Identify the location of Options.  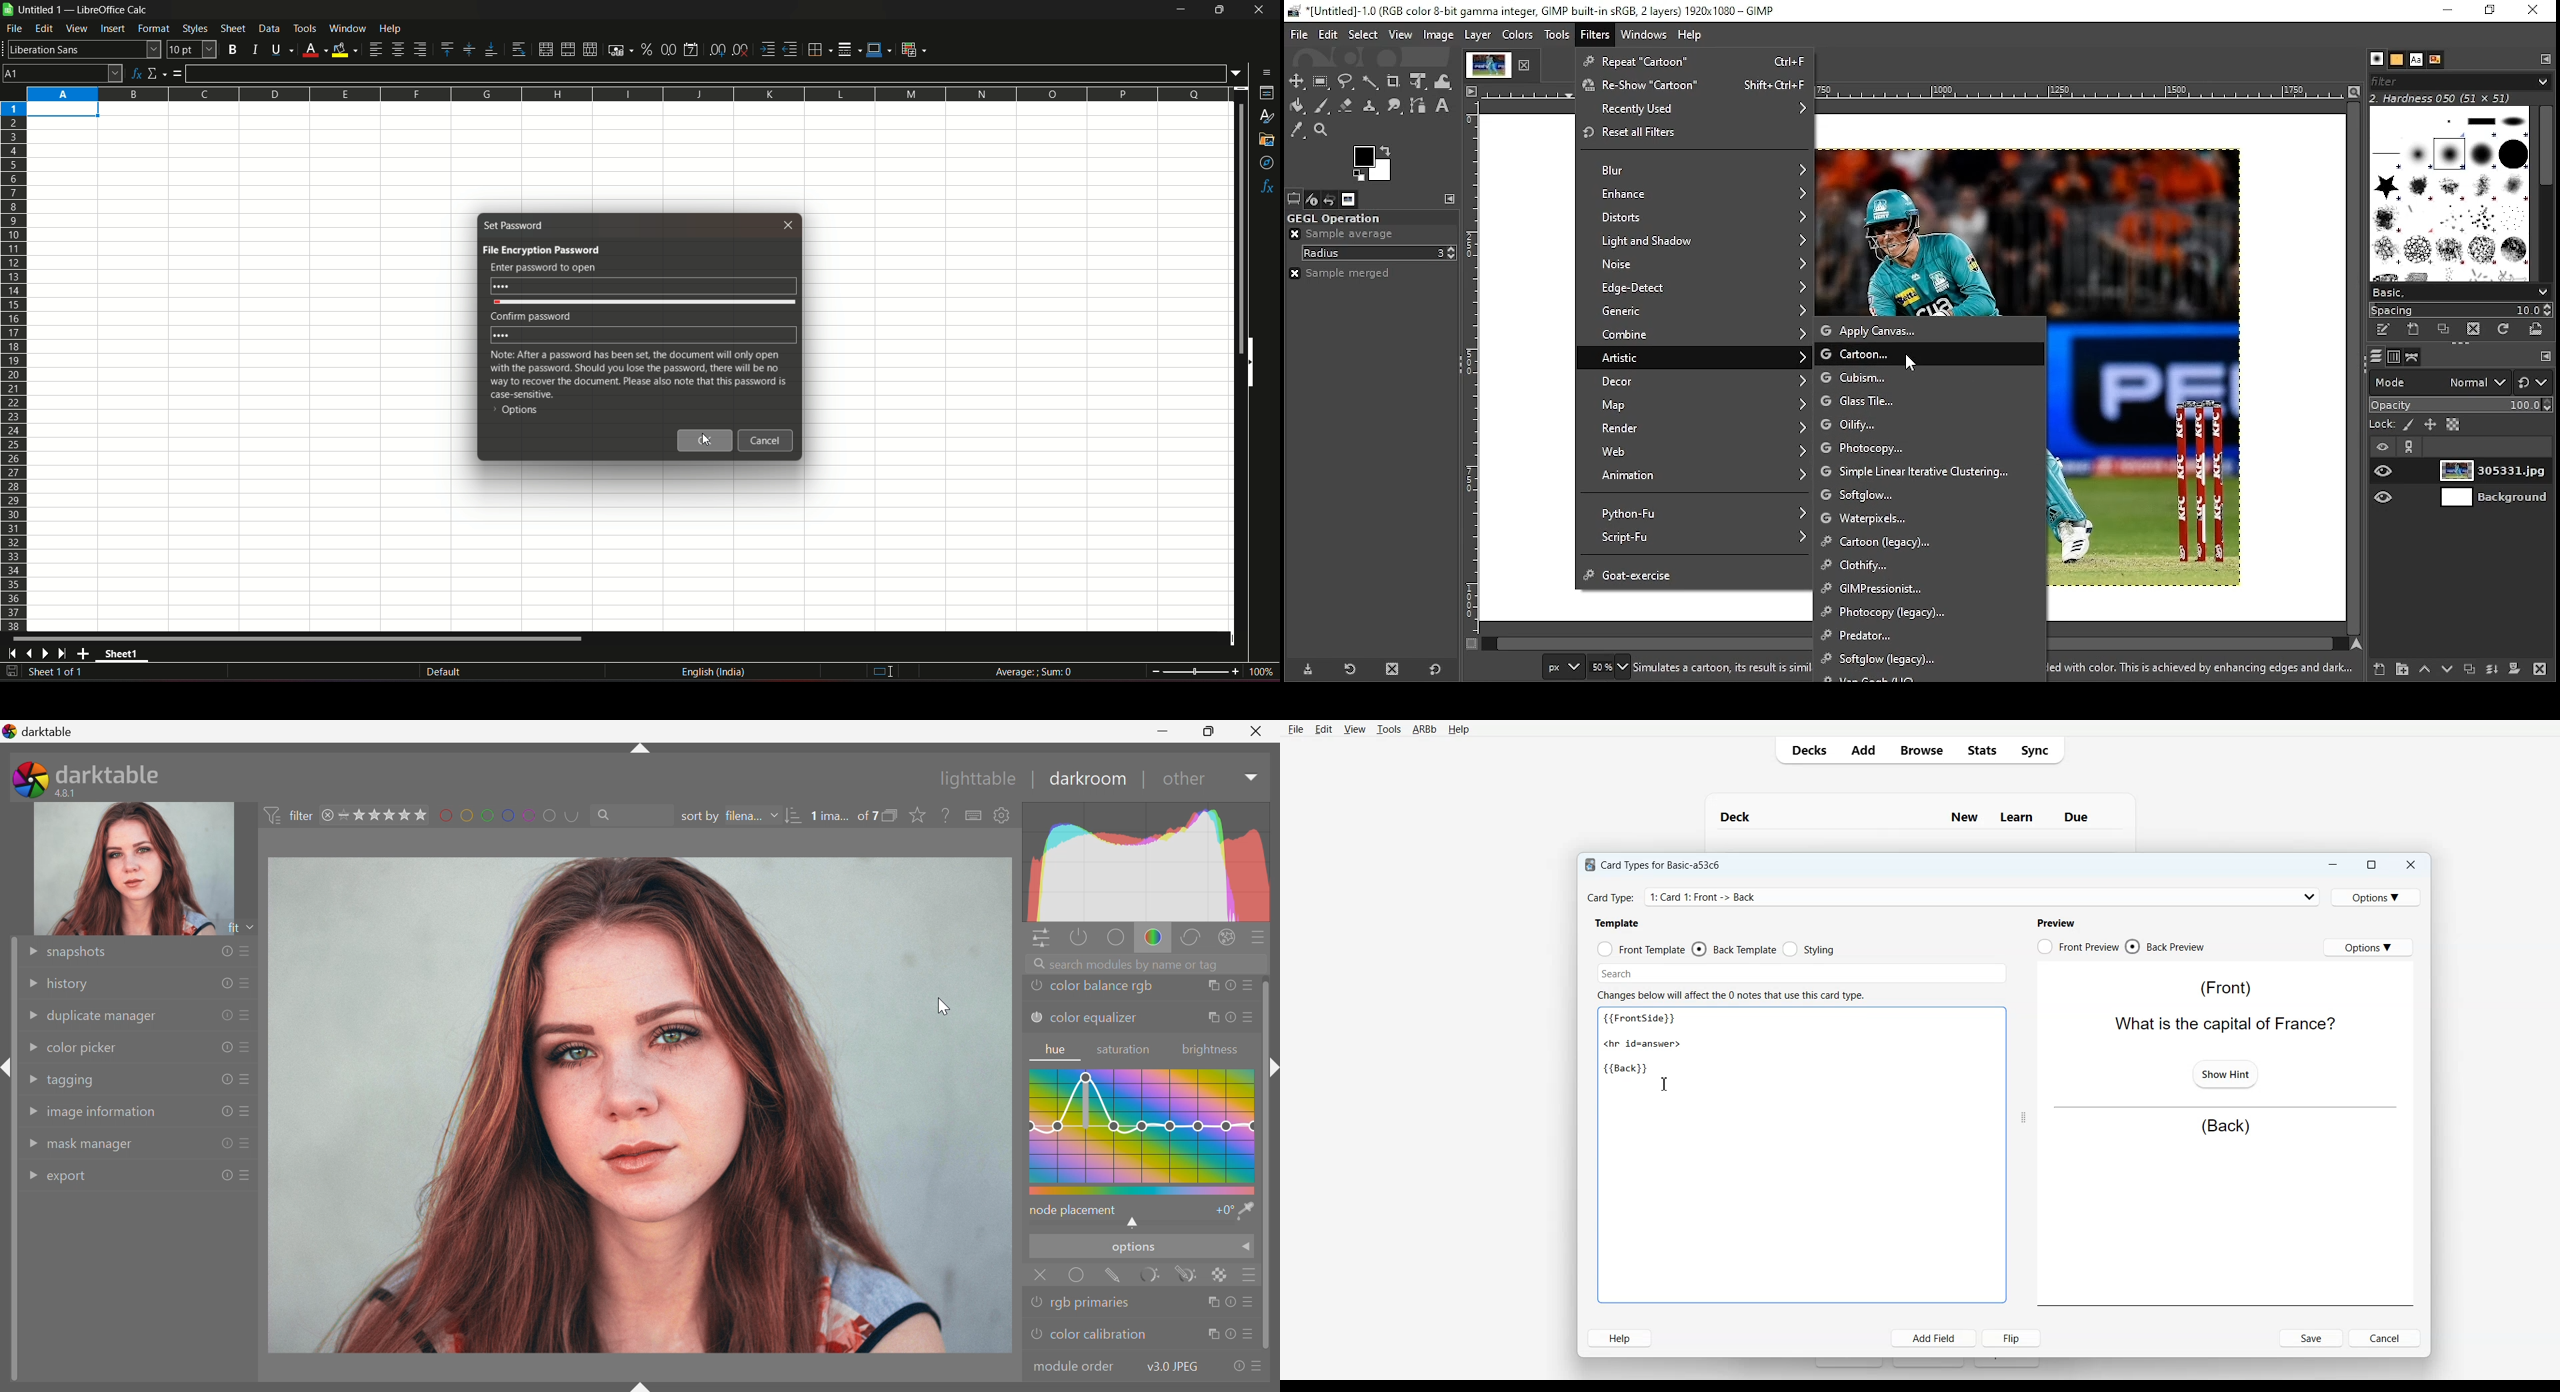
(2378, 897).